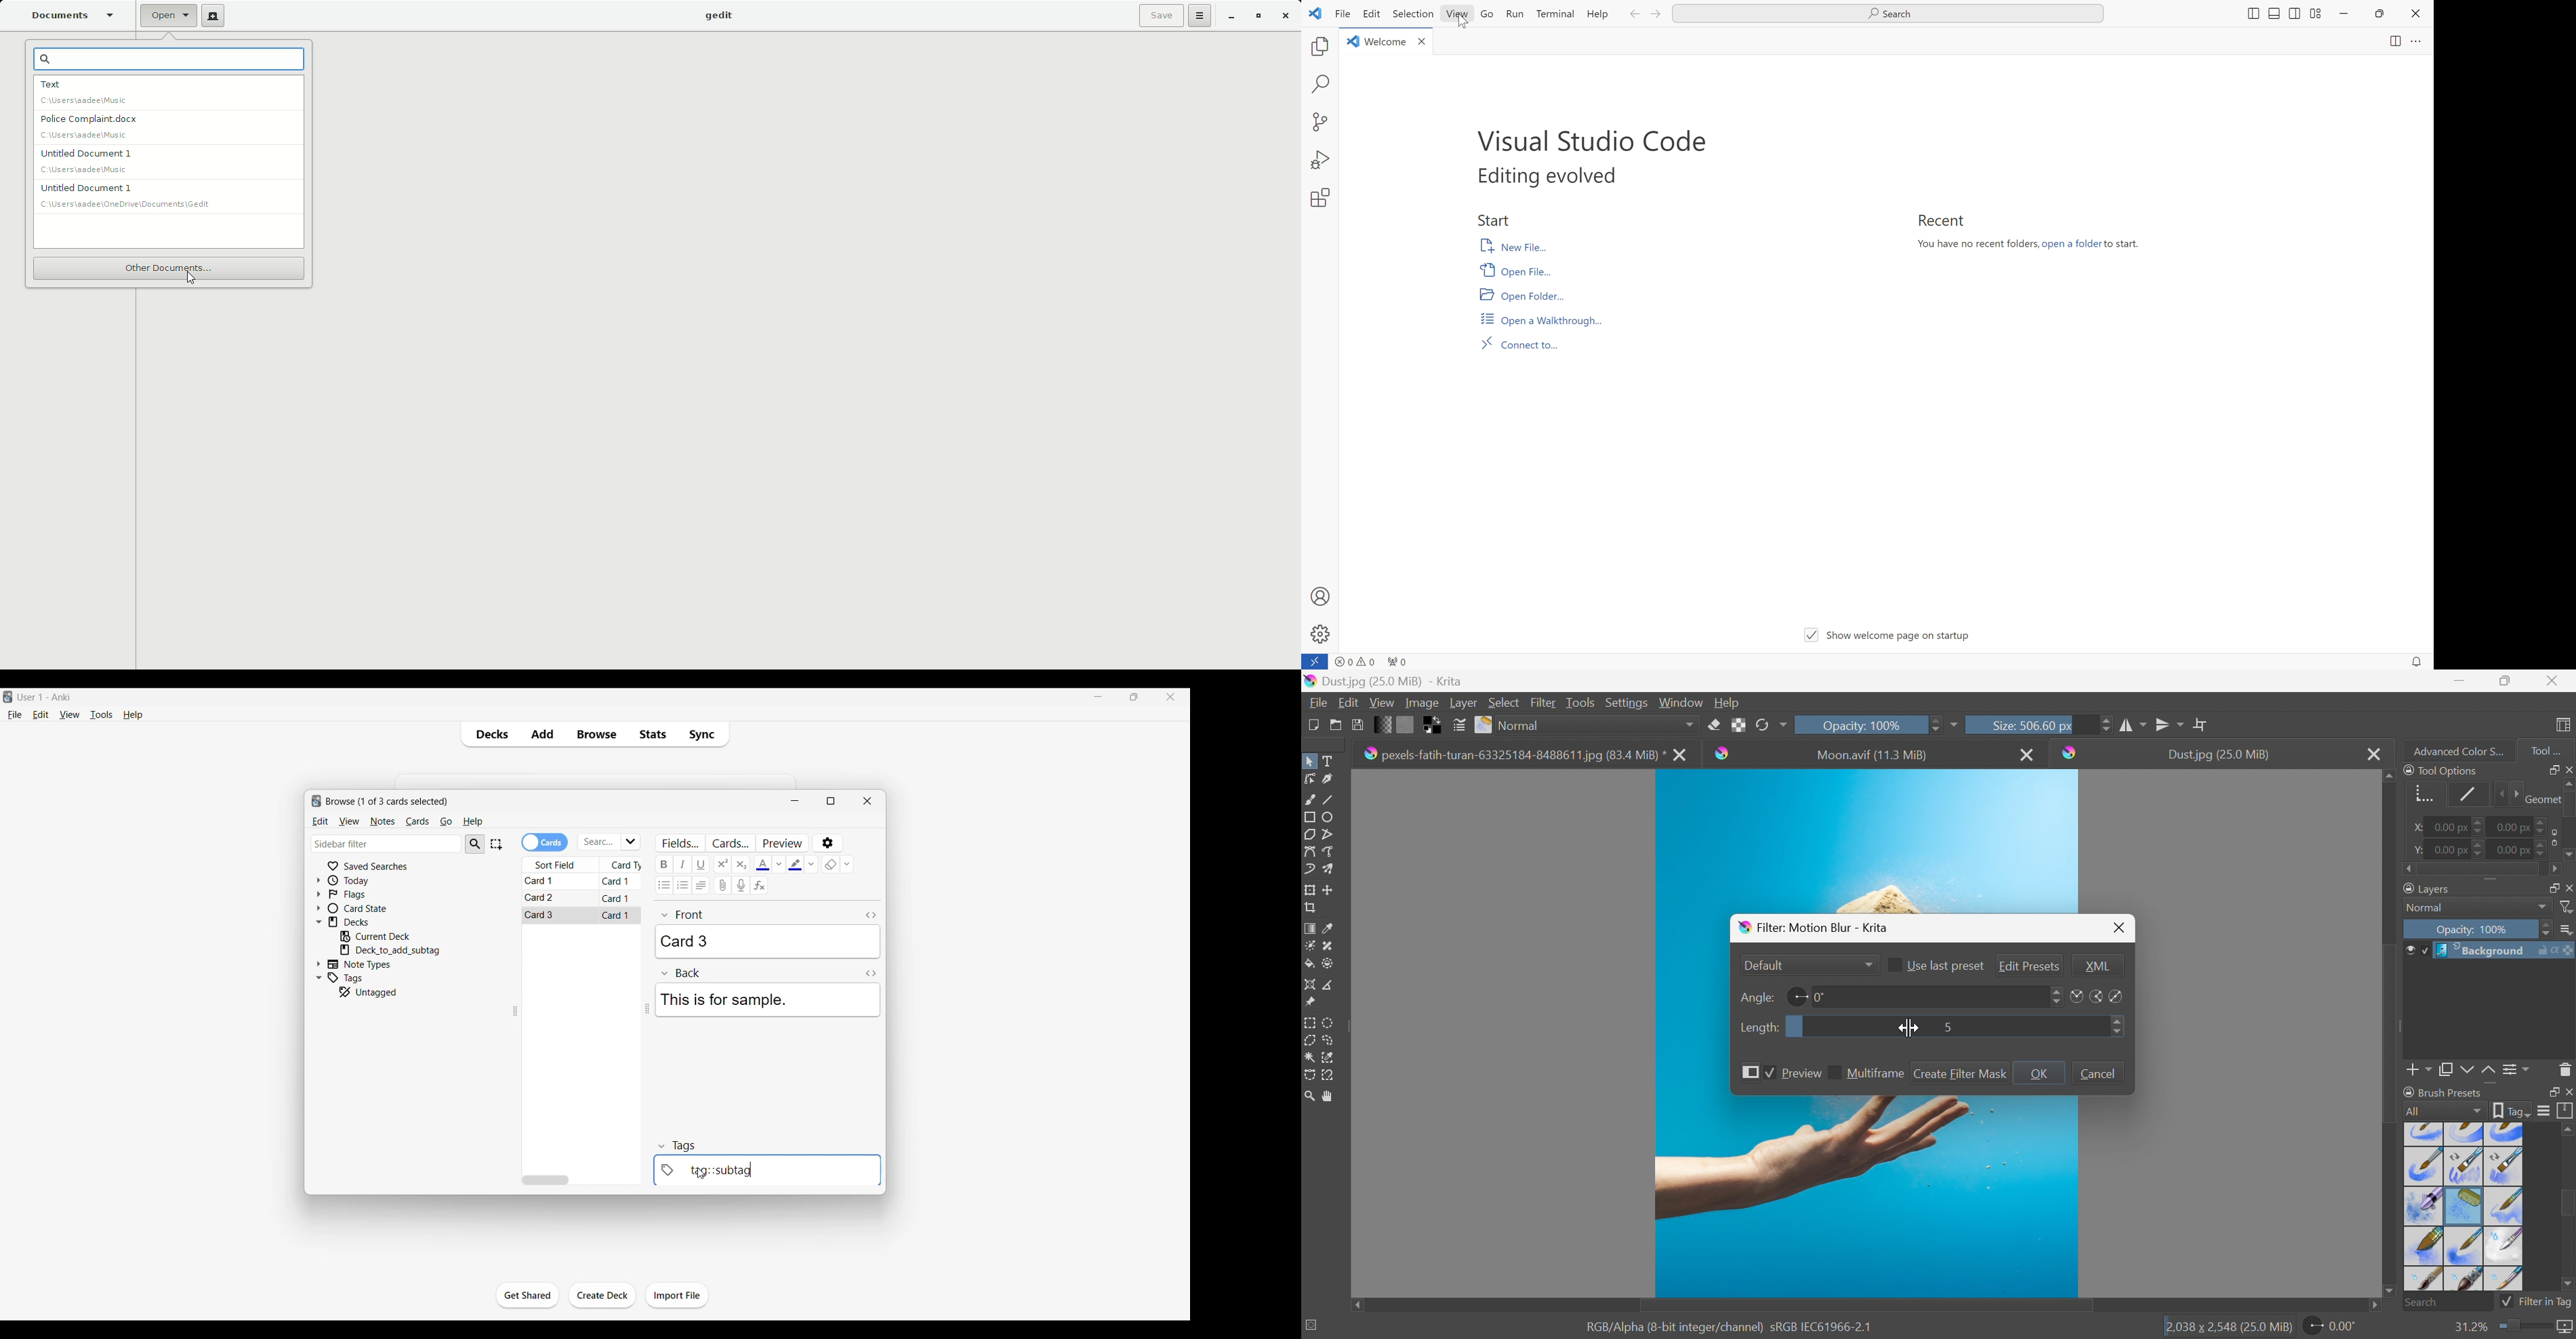  I want to click on Click to see list, so click(632, 842).